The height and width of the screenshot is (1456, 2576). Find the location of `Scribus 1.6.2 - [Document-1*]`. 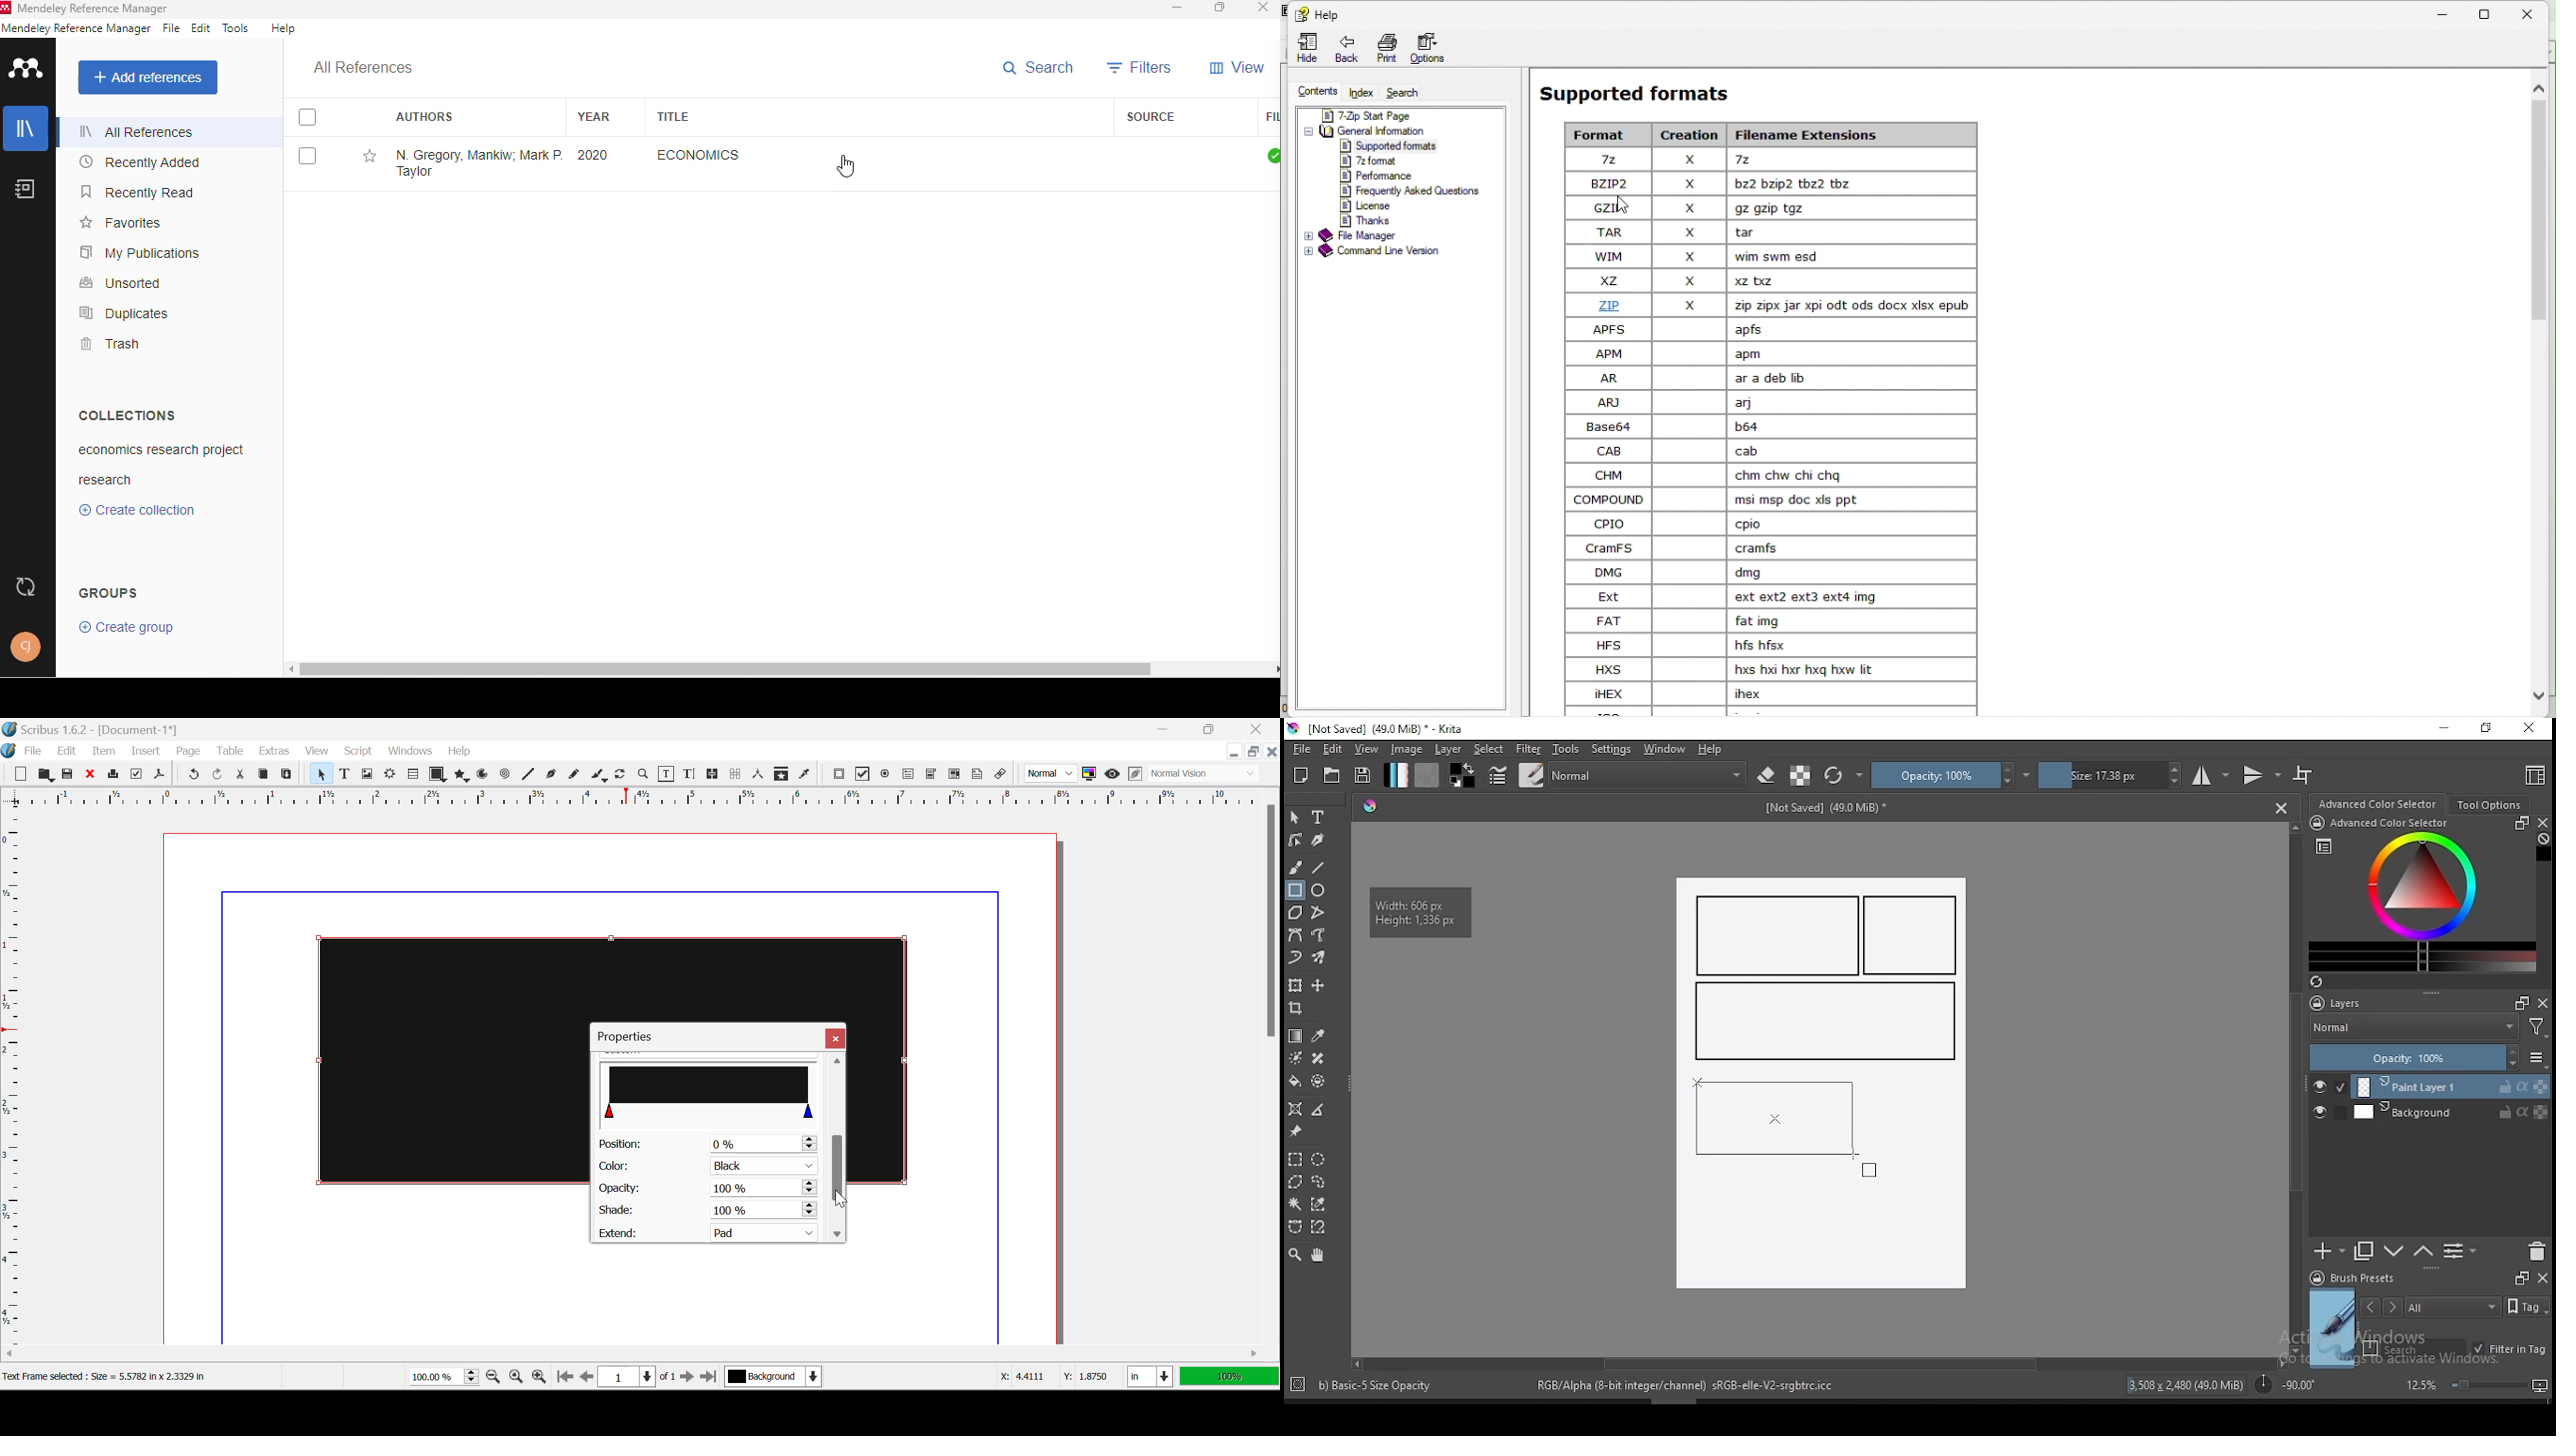

Scribus 1.6.2 - [Document-1*] is located at coordinates (90, 729).